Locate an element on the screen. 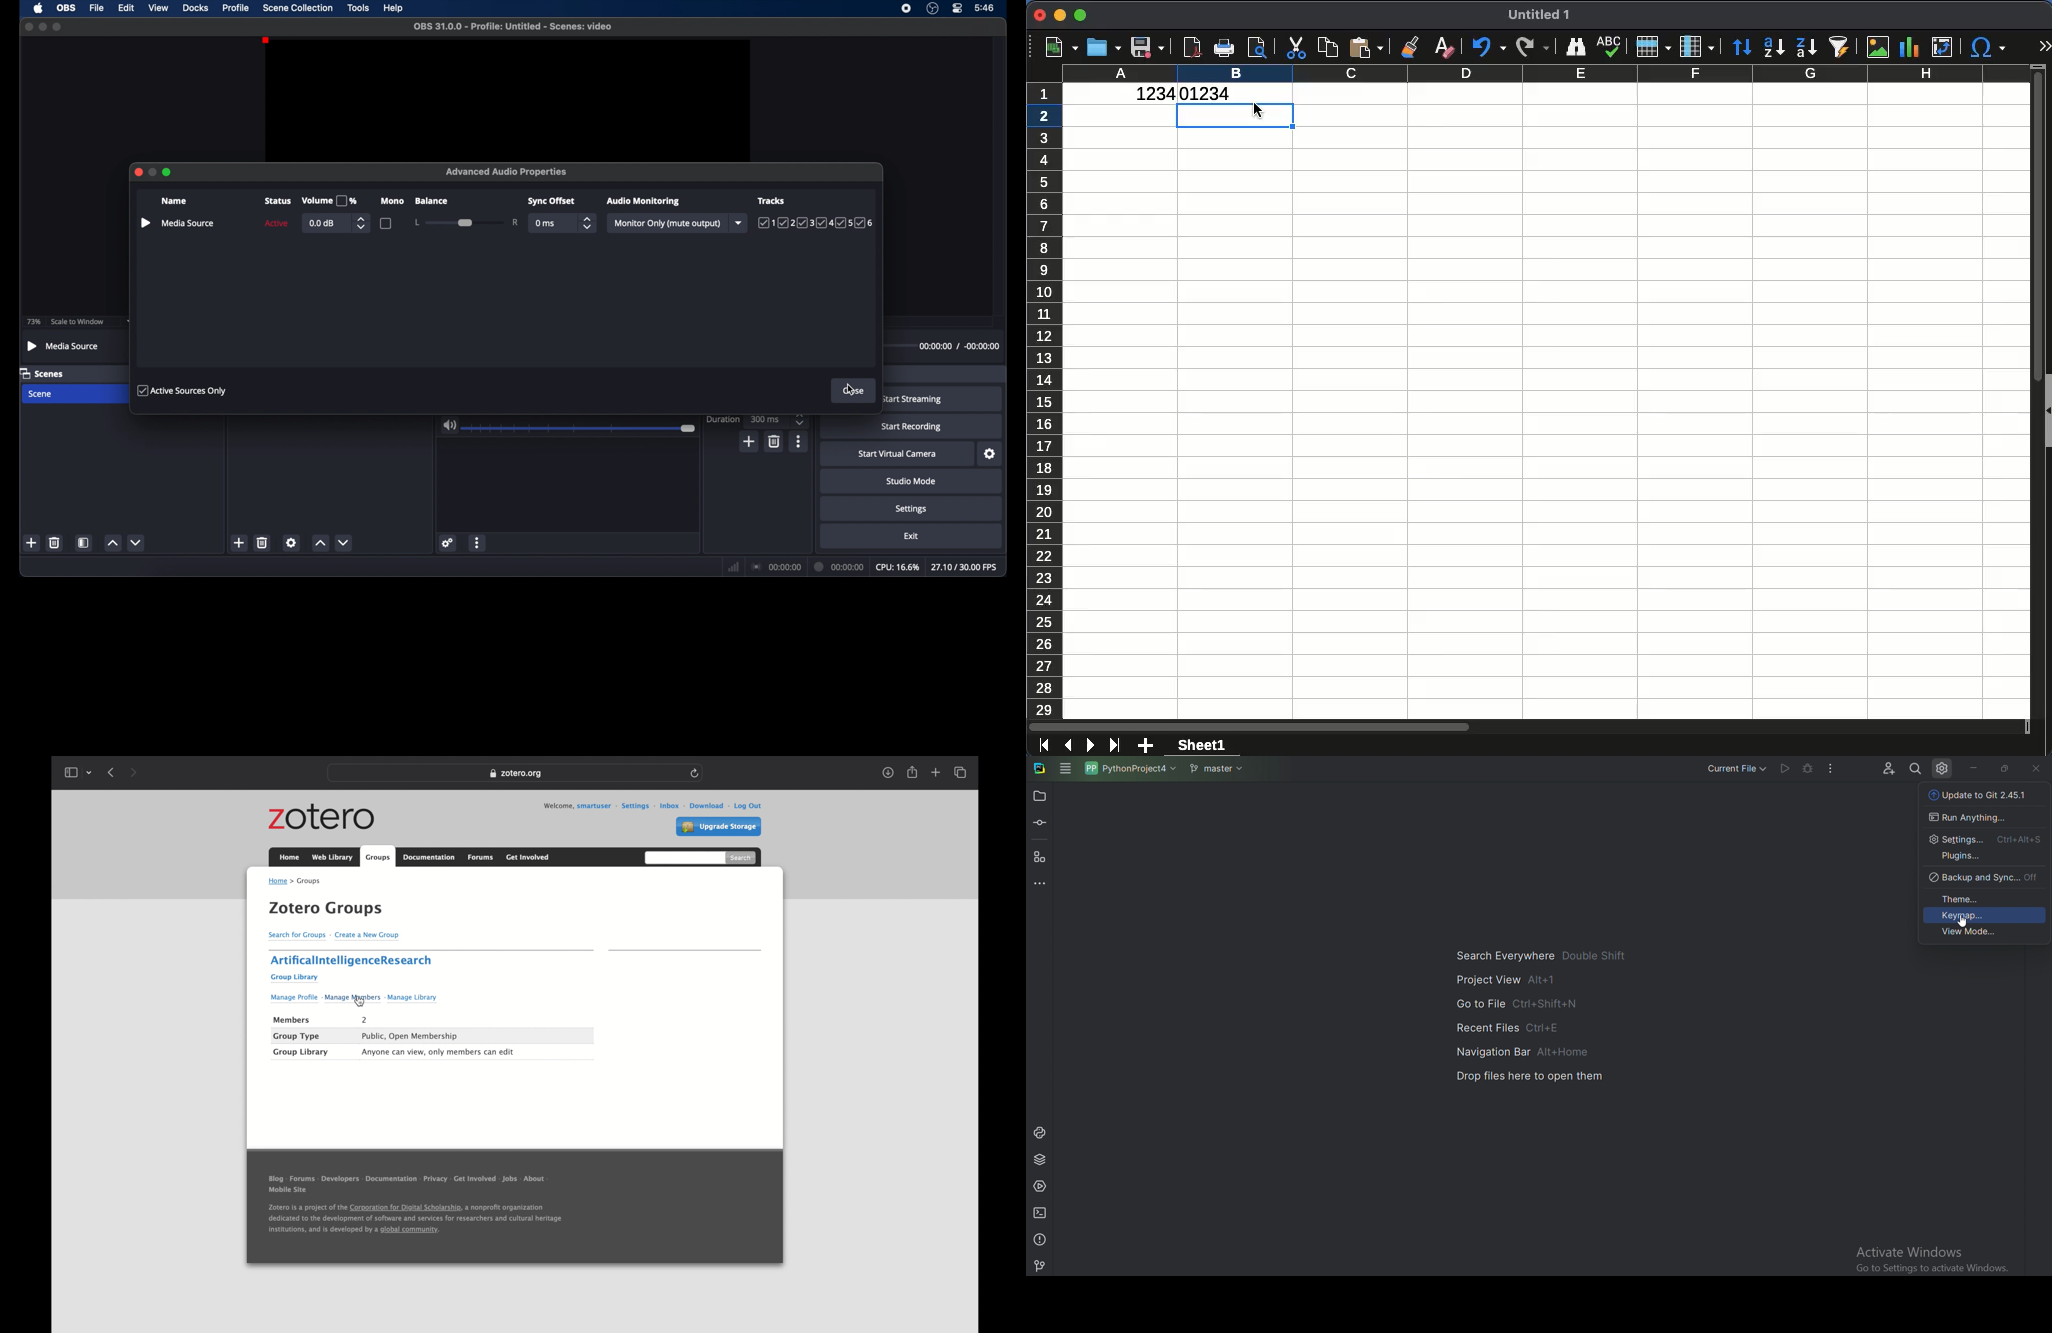  upgrade  storage is located at coordinates (719, 827).